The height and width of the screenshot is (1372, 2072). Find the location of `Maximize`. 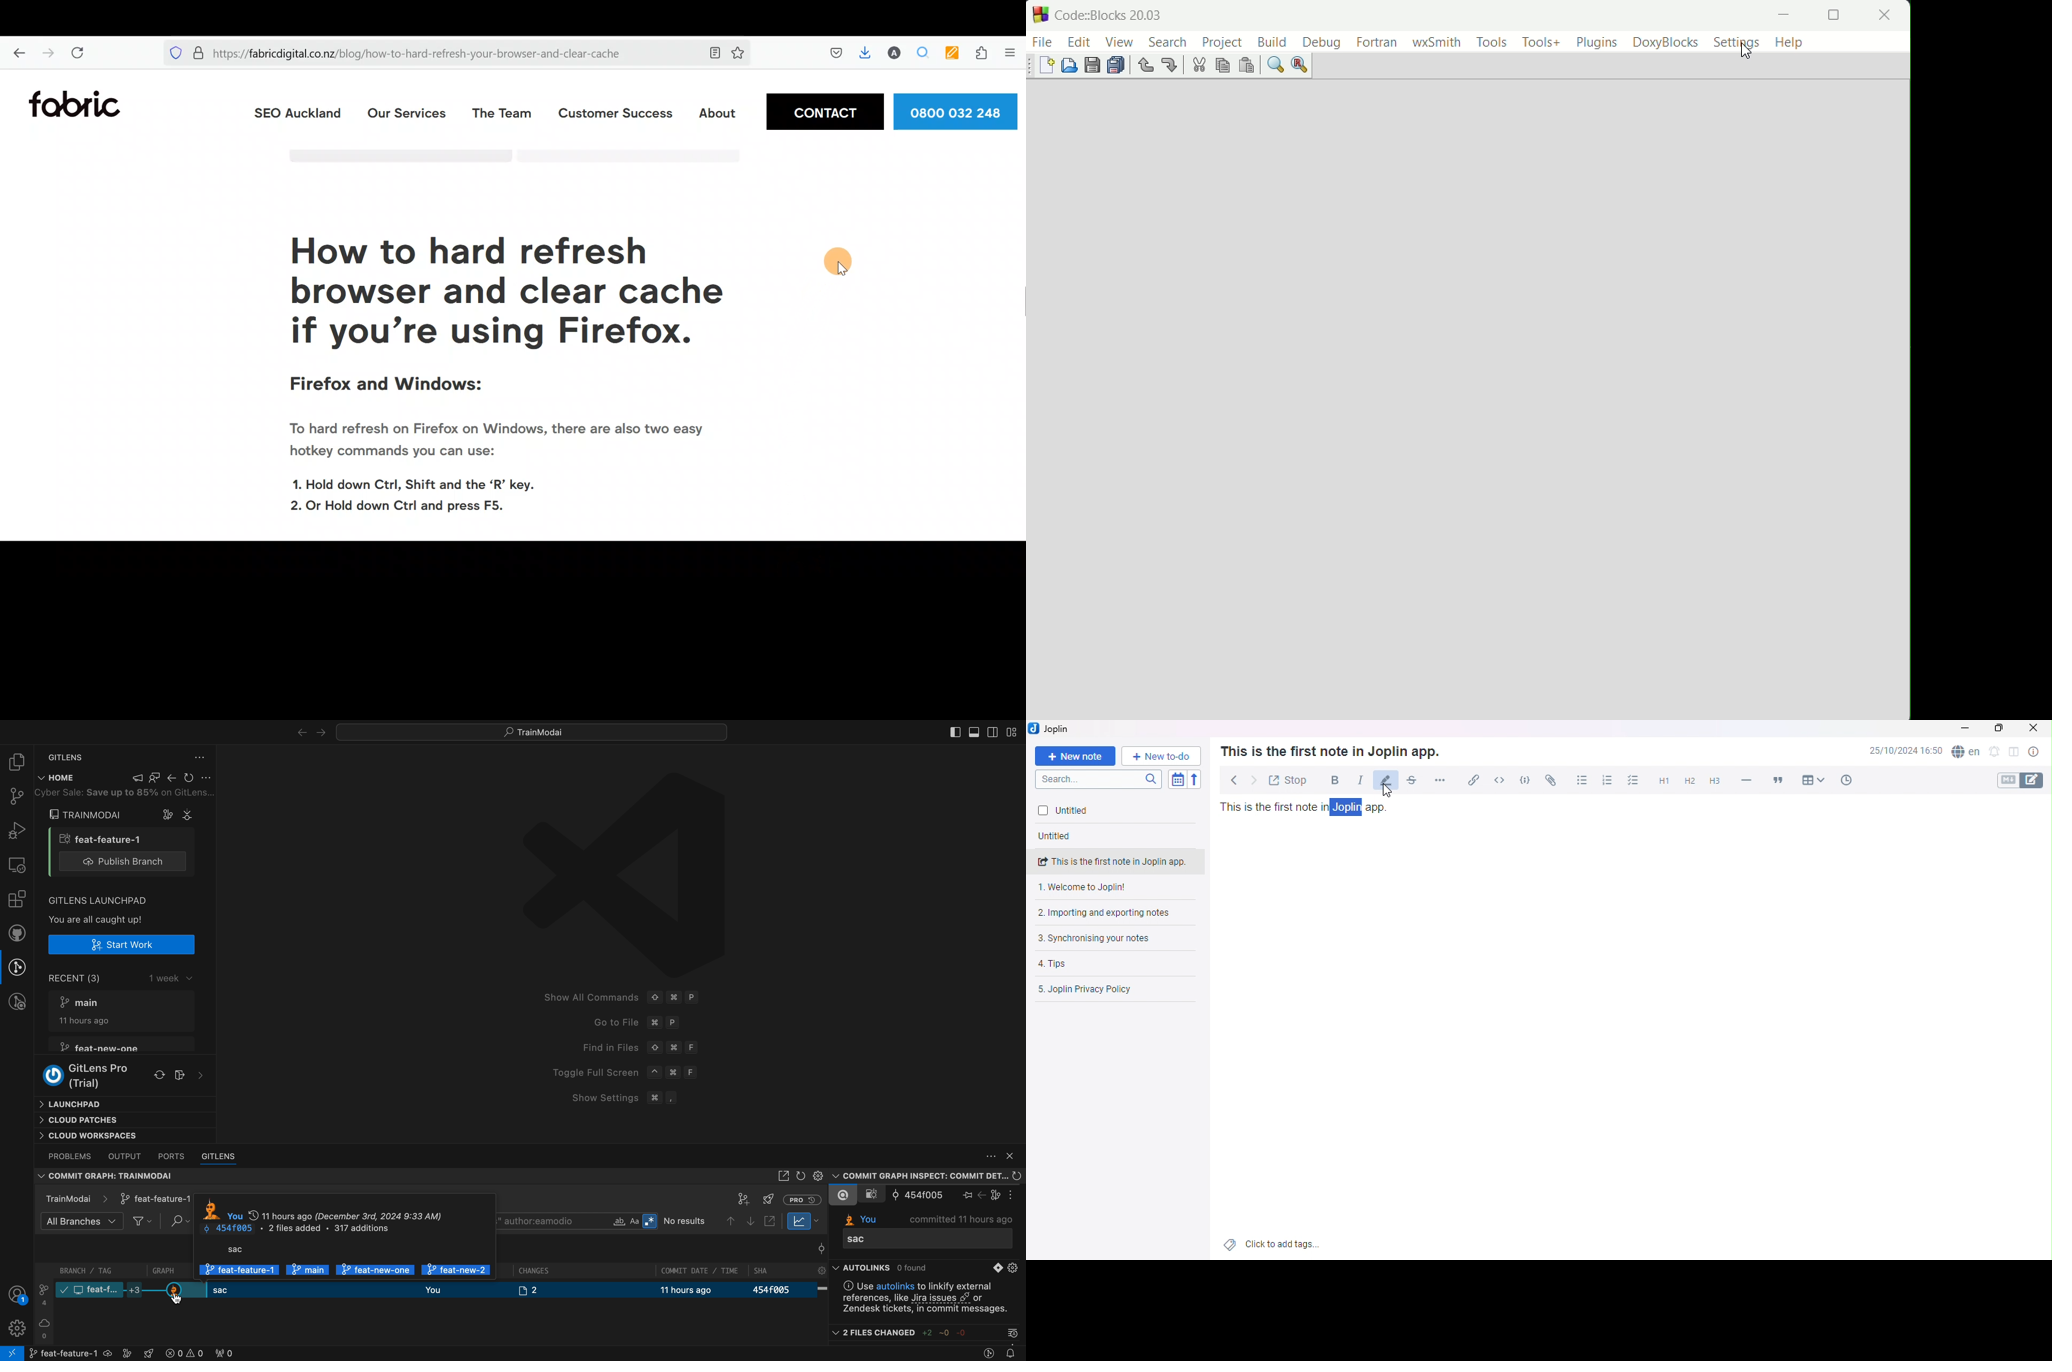

Maximize is located at coordinates (1998, 731).